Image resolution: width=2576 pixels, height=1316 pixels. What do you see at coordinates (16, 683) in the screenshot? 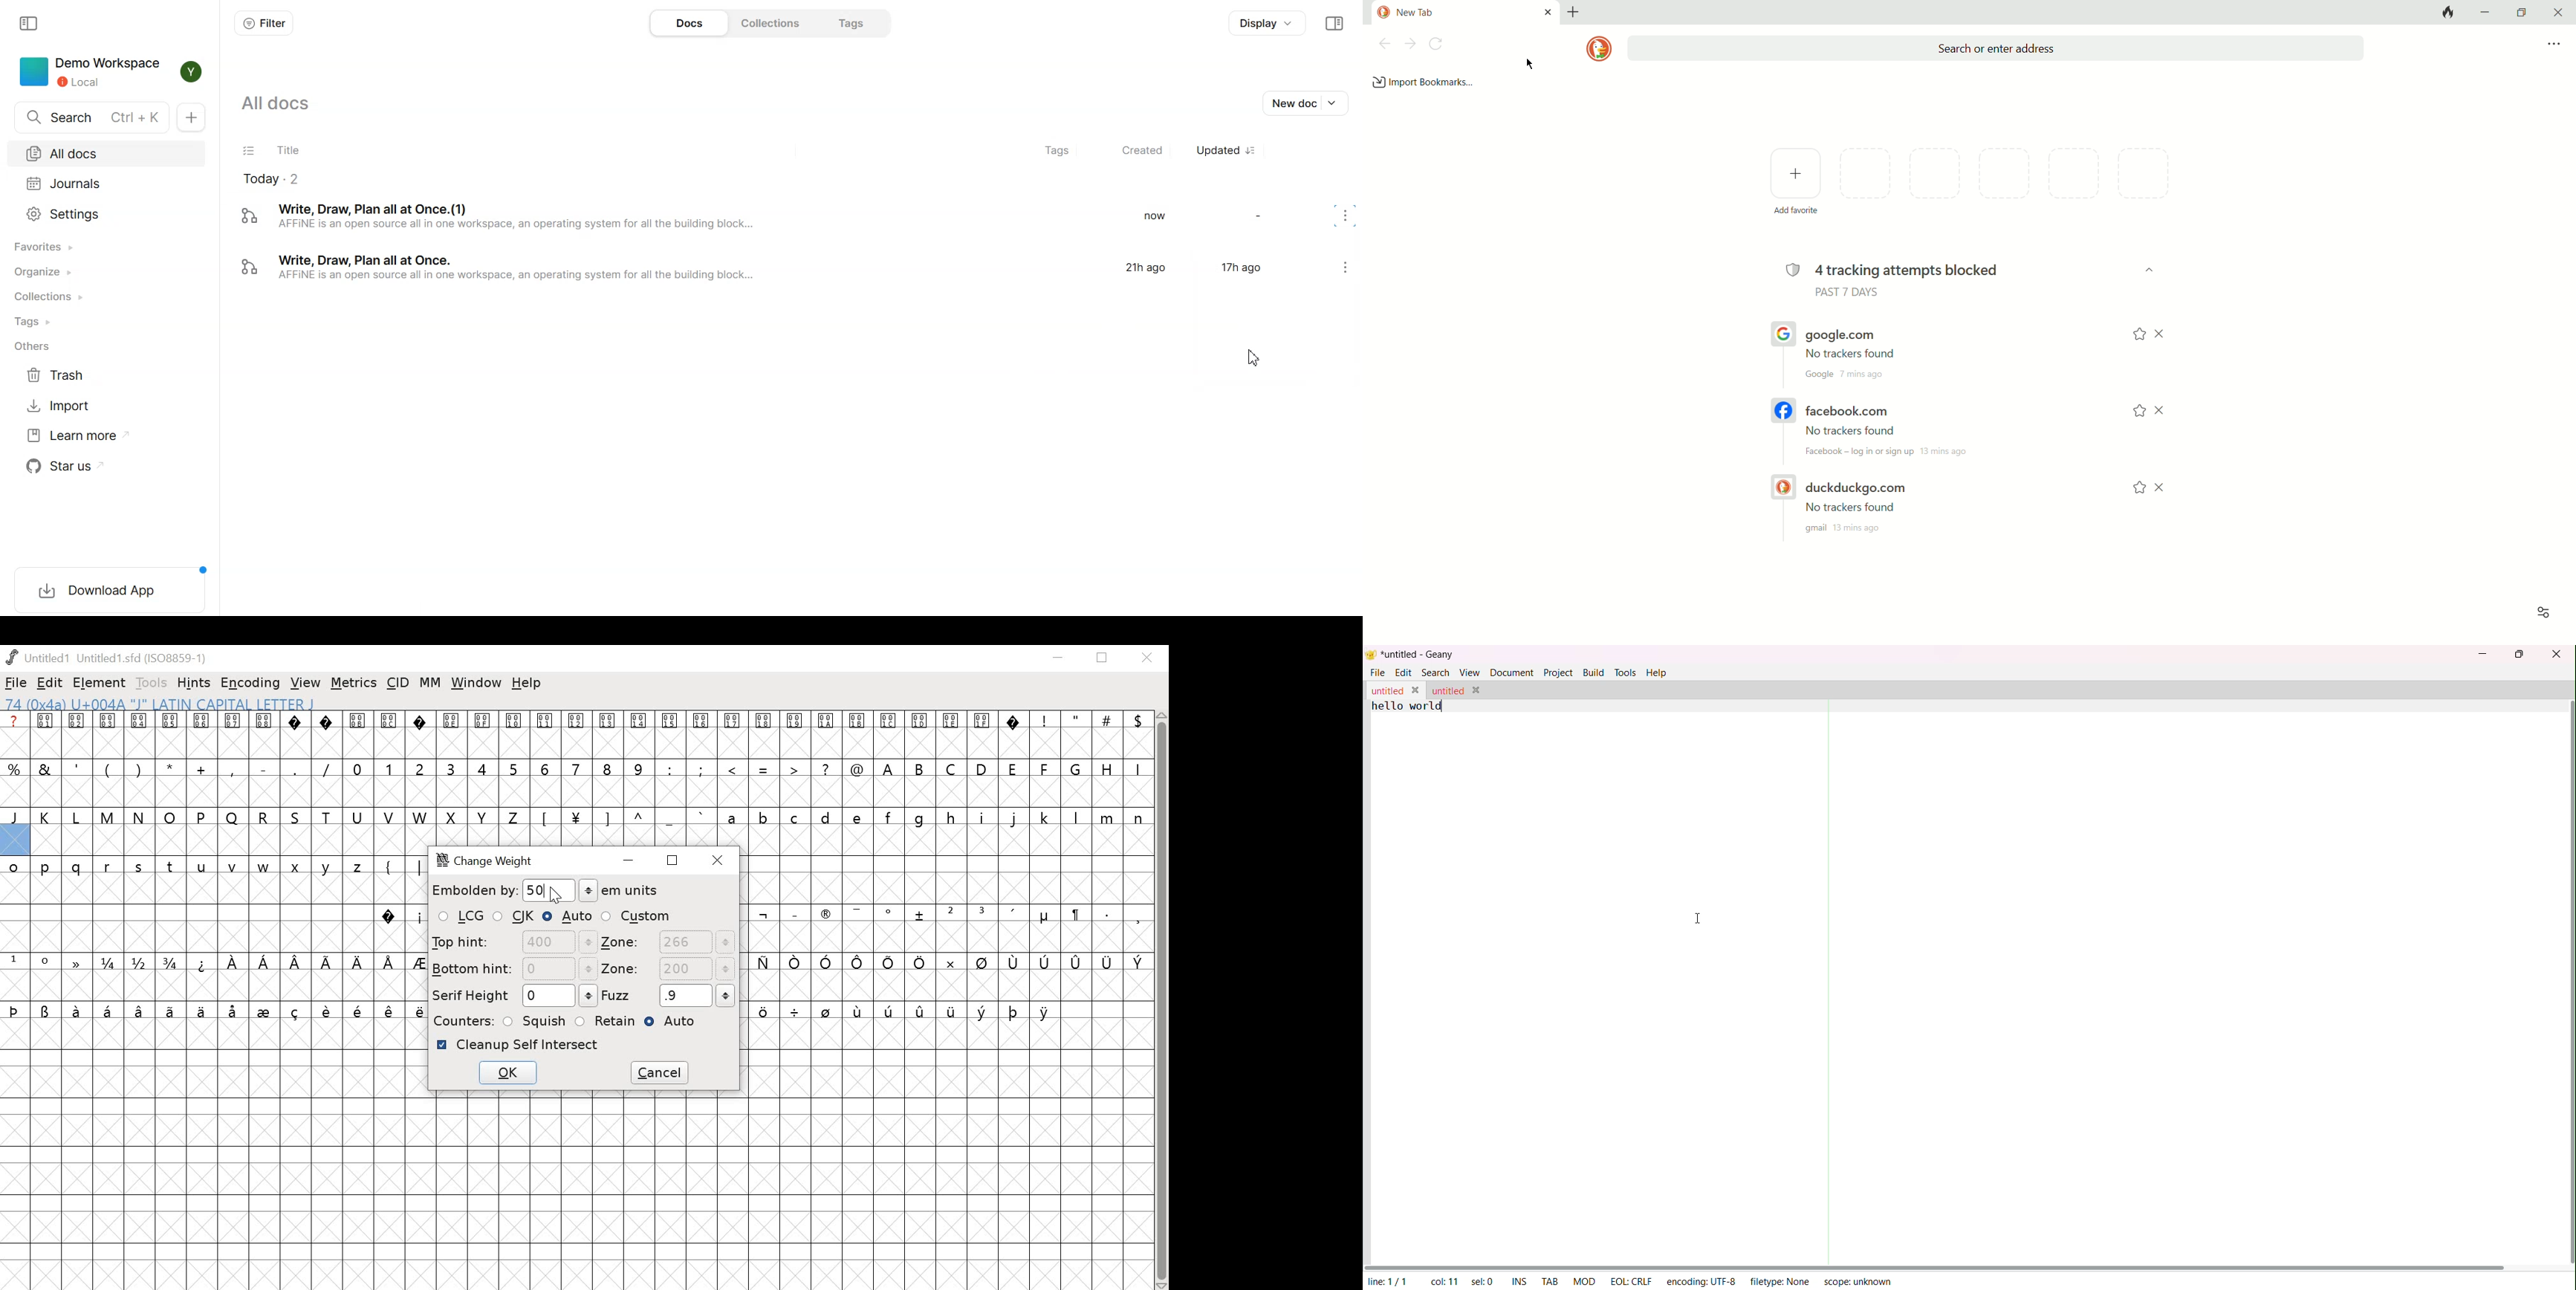
I see `FILE` at bounding box center [16, 683].